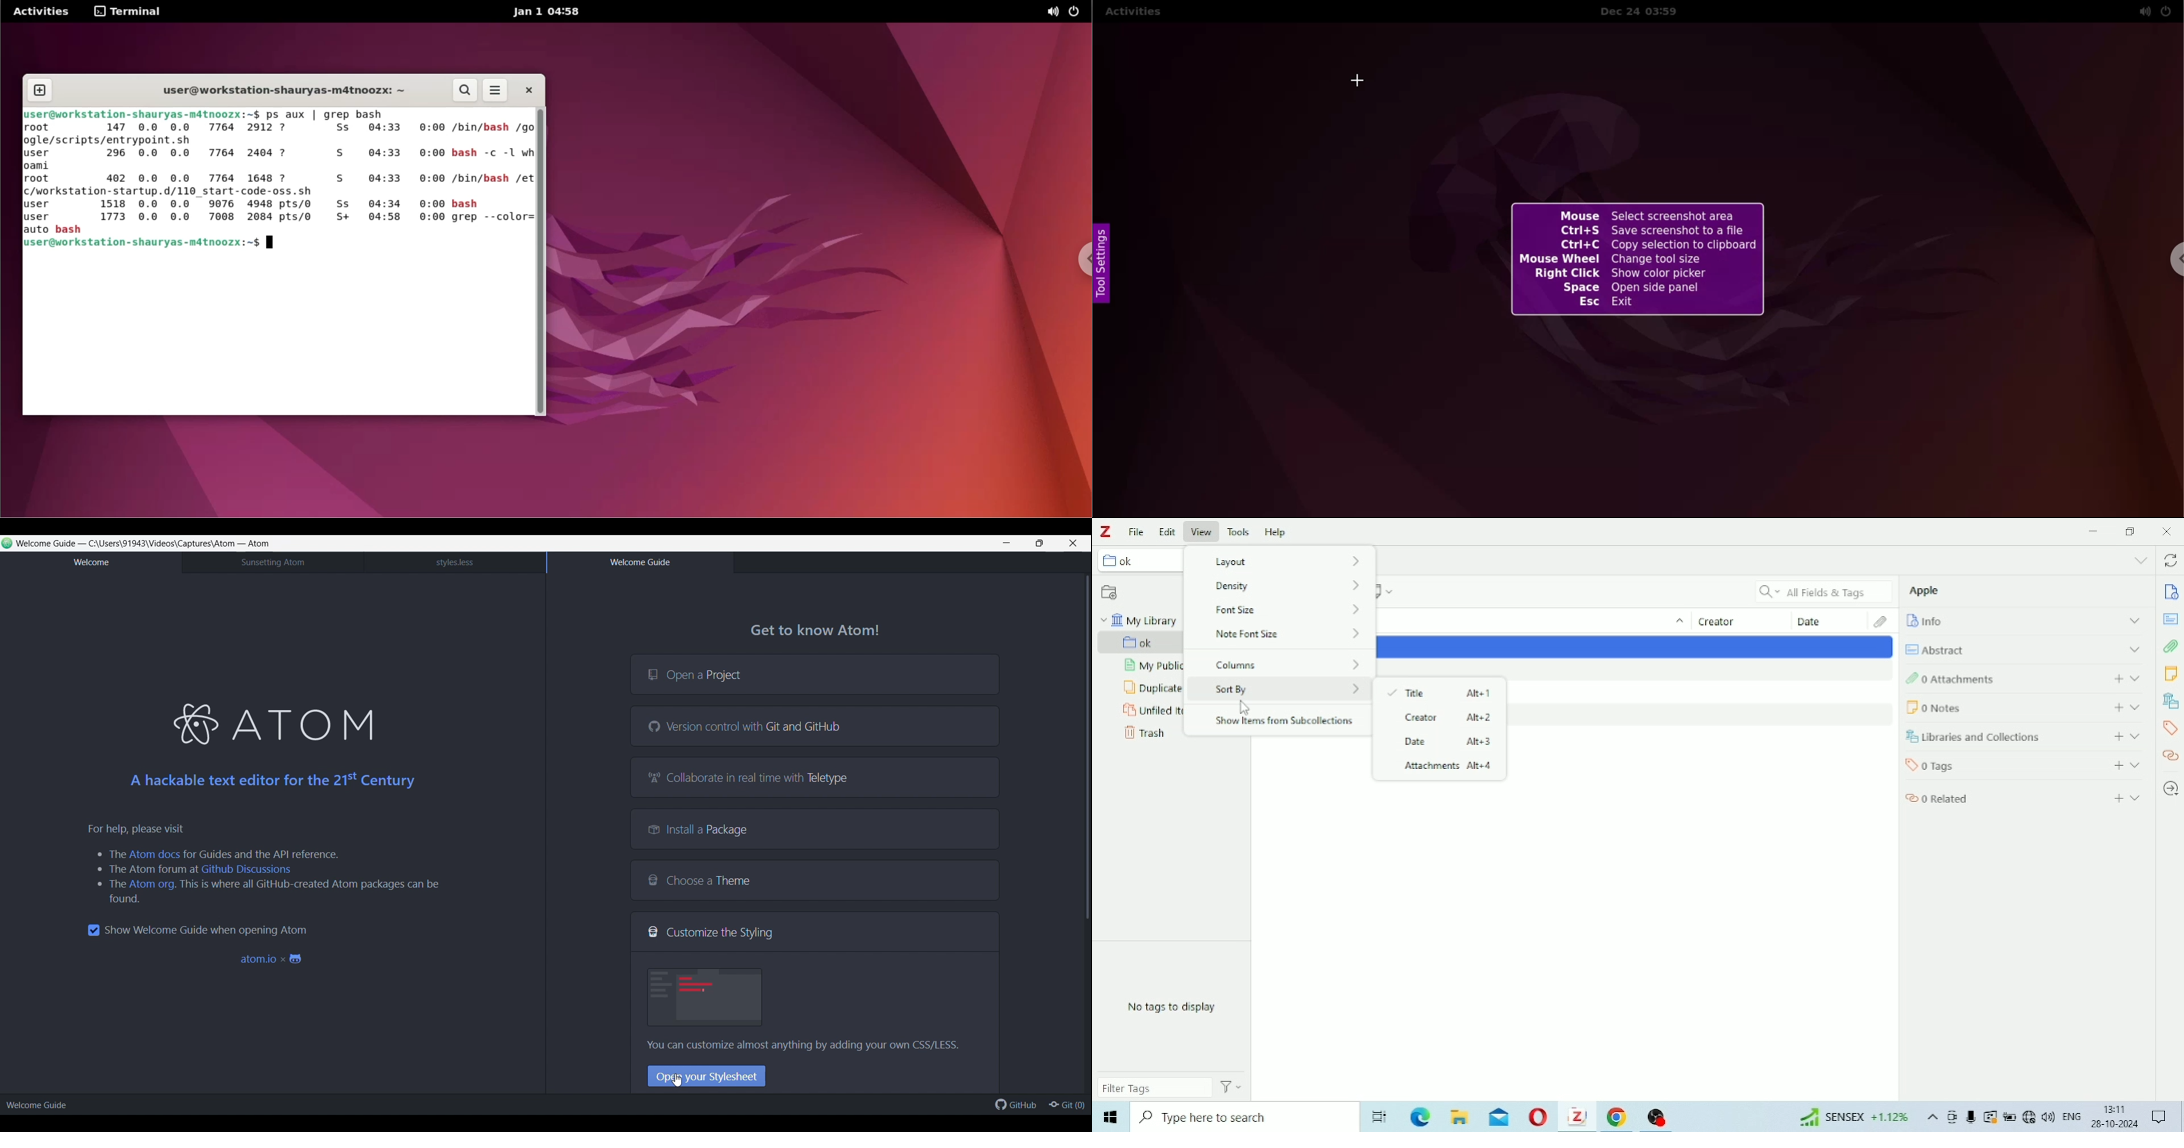  What do you see at coordinates (1442, 743) in the screenshot?
I see `Date Alt + 3` at bounding box center [1442, 743].